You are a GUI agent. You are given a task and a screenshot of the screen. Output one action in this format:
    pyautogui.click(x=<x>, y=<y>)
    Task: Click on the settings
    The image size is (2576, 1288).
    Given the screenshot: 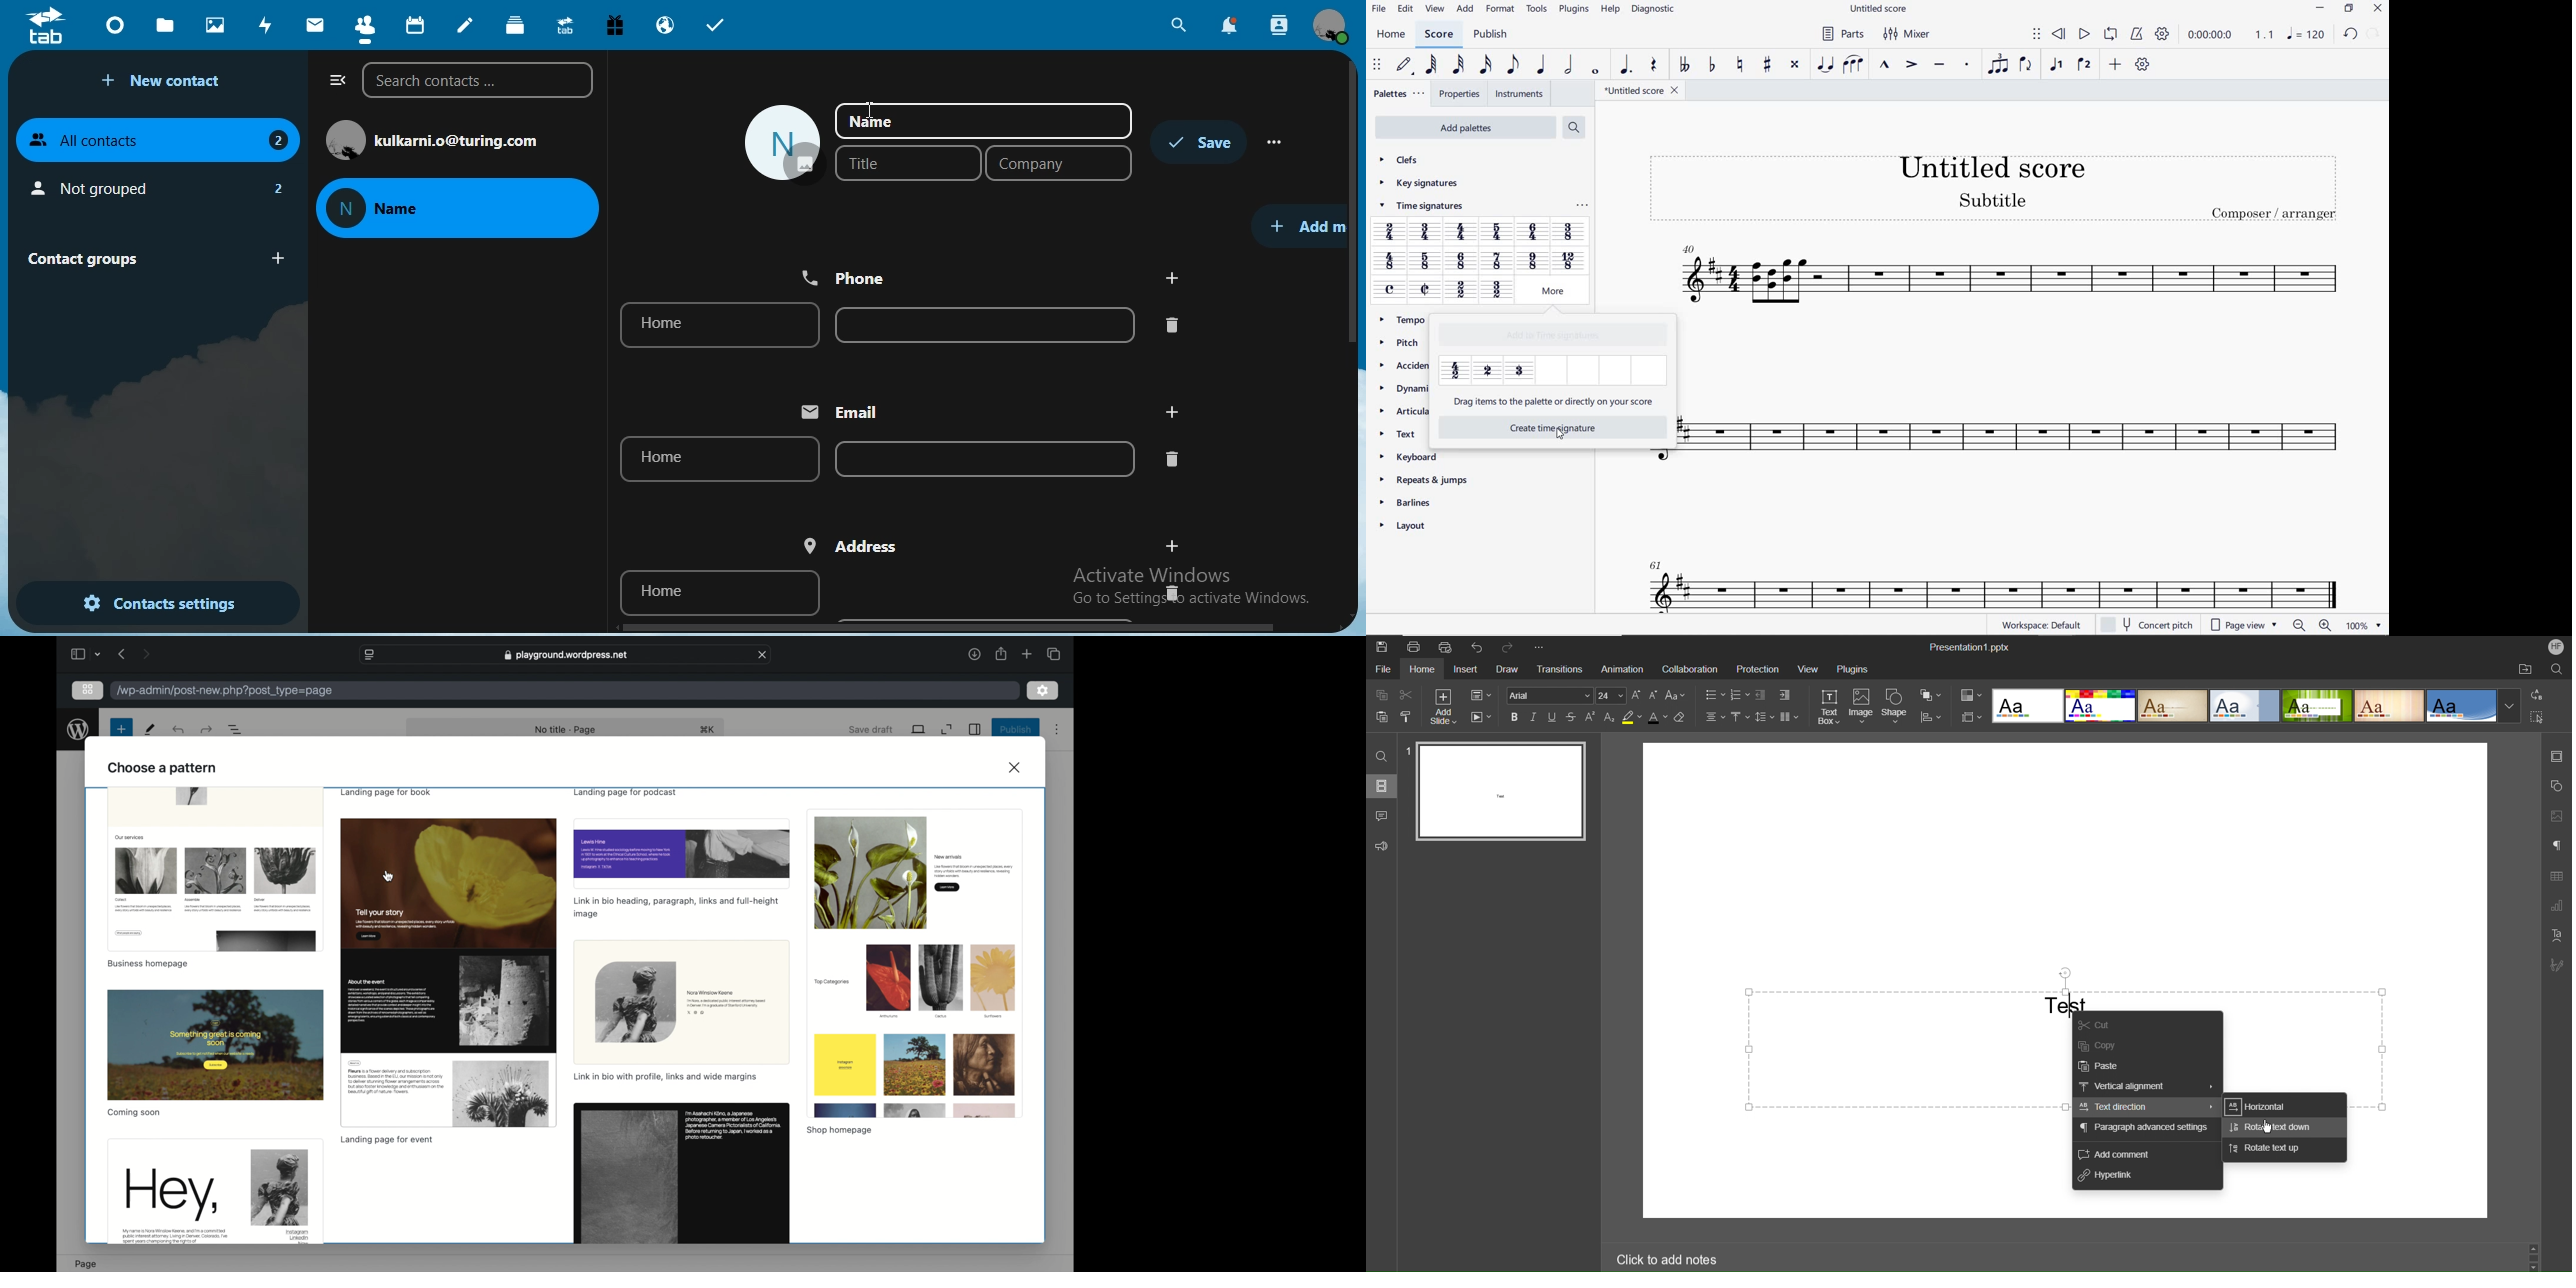 What is the action you would take?
    pyautogui.click(x=1043, y=690)
    